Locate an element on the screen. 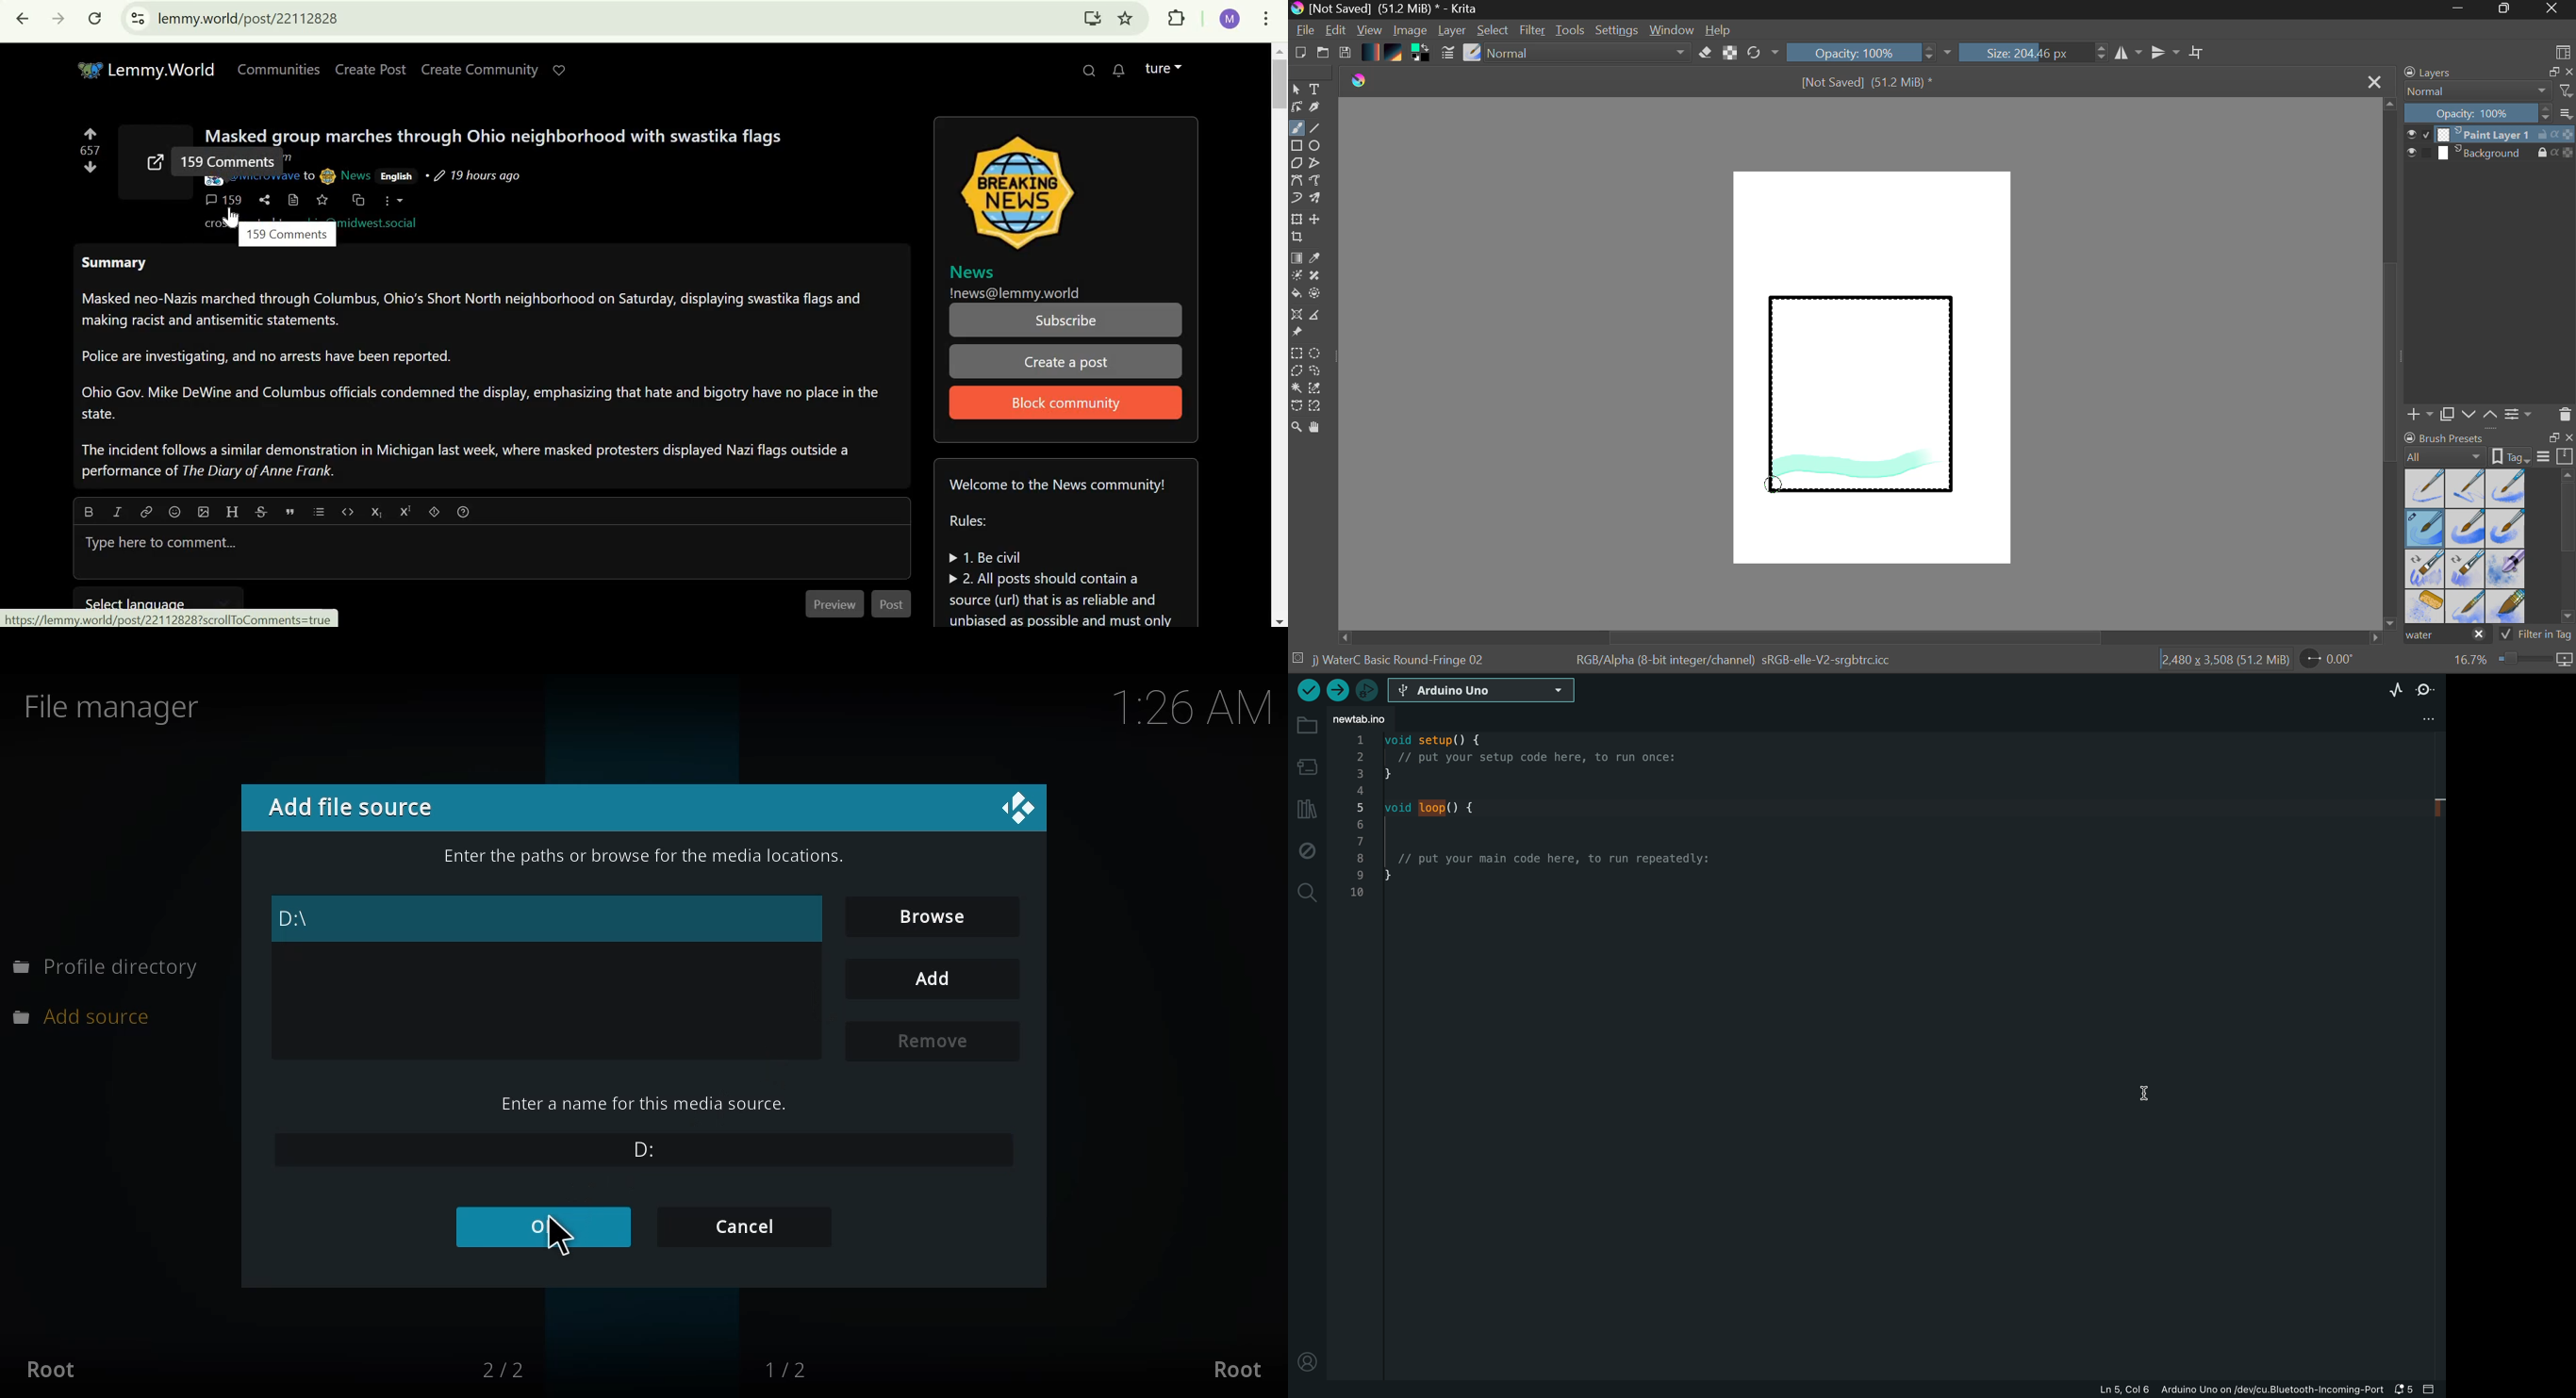 This screenshot has height=1400, width=2576. Add source is located at coordinates (92, 1016).